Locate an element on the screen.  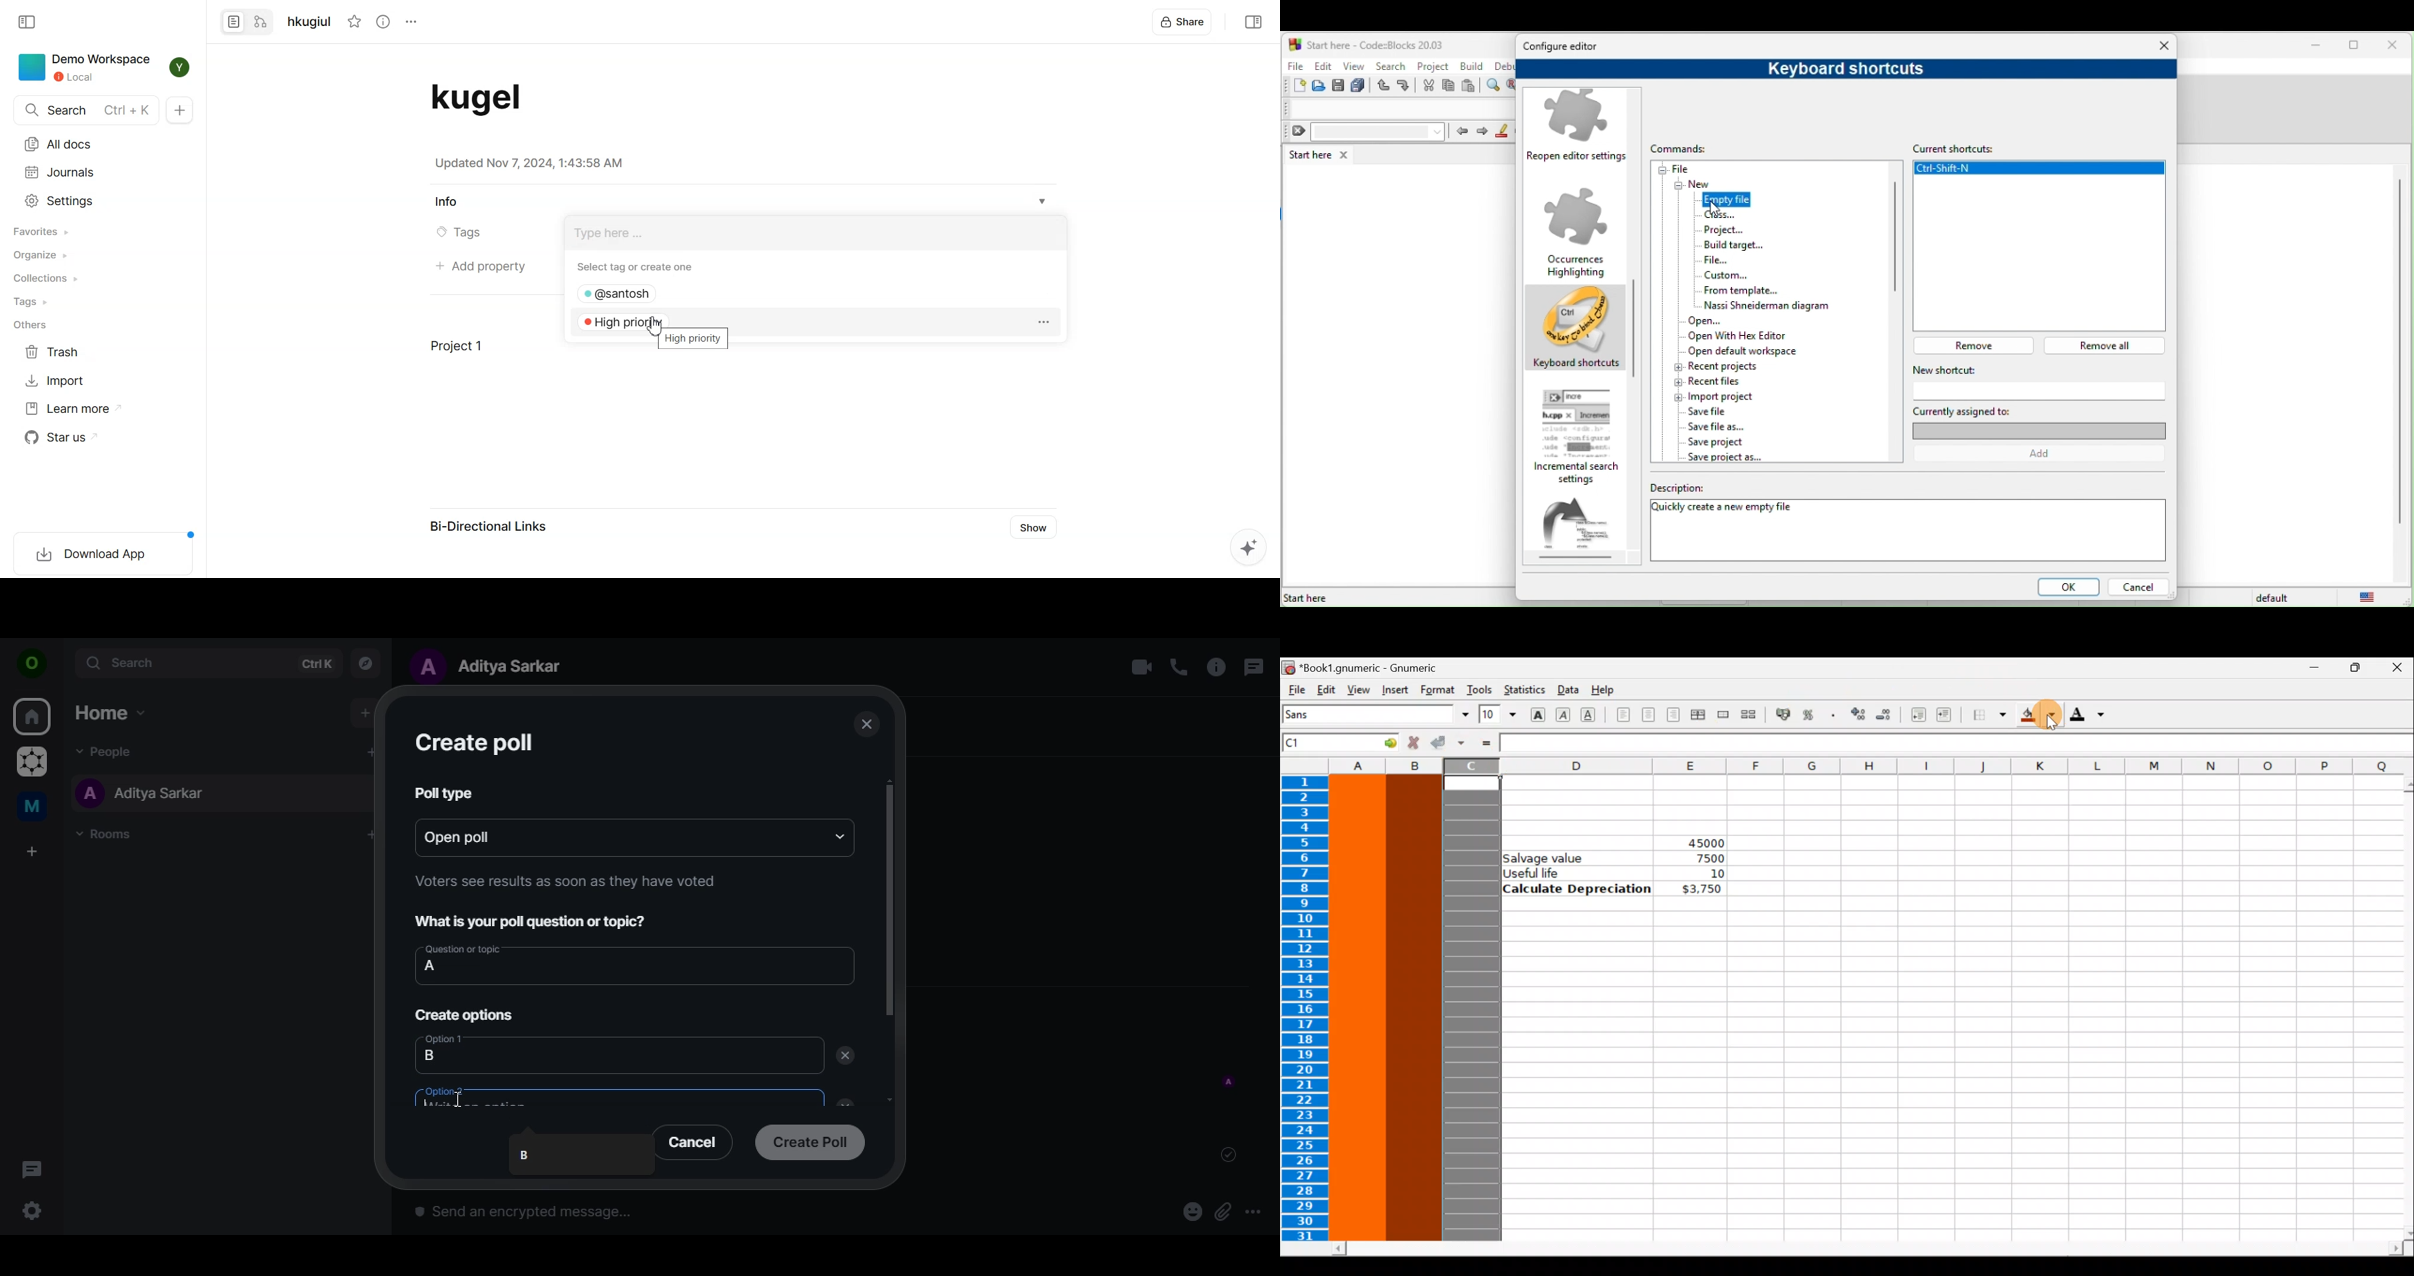
Not Starred is located at coordinates (355, 21).